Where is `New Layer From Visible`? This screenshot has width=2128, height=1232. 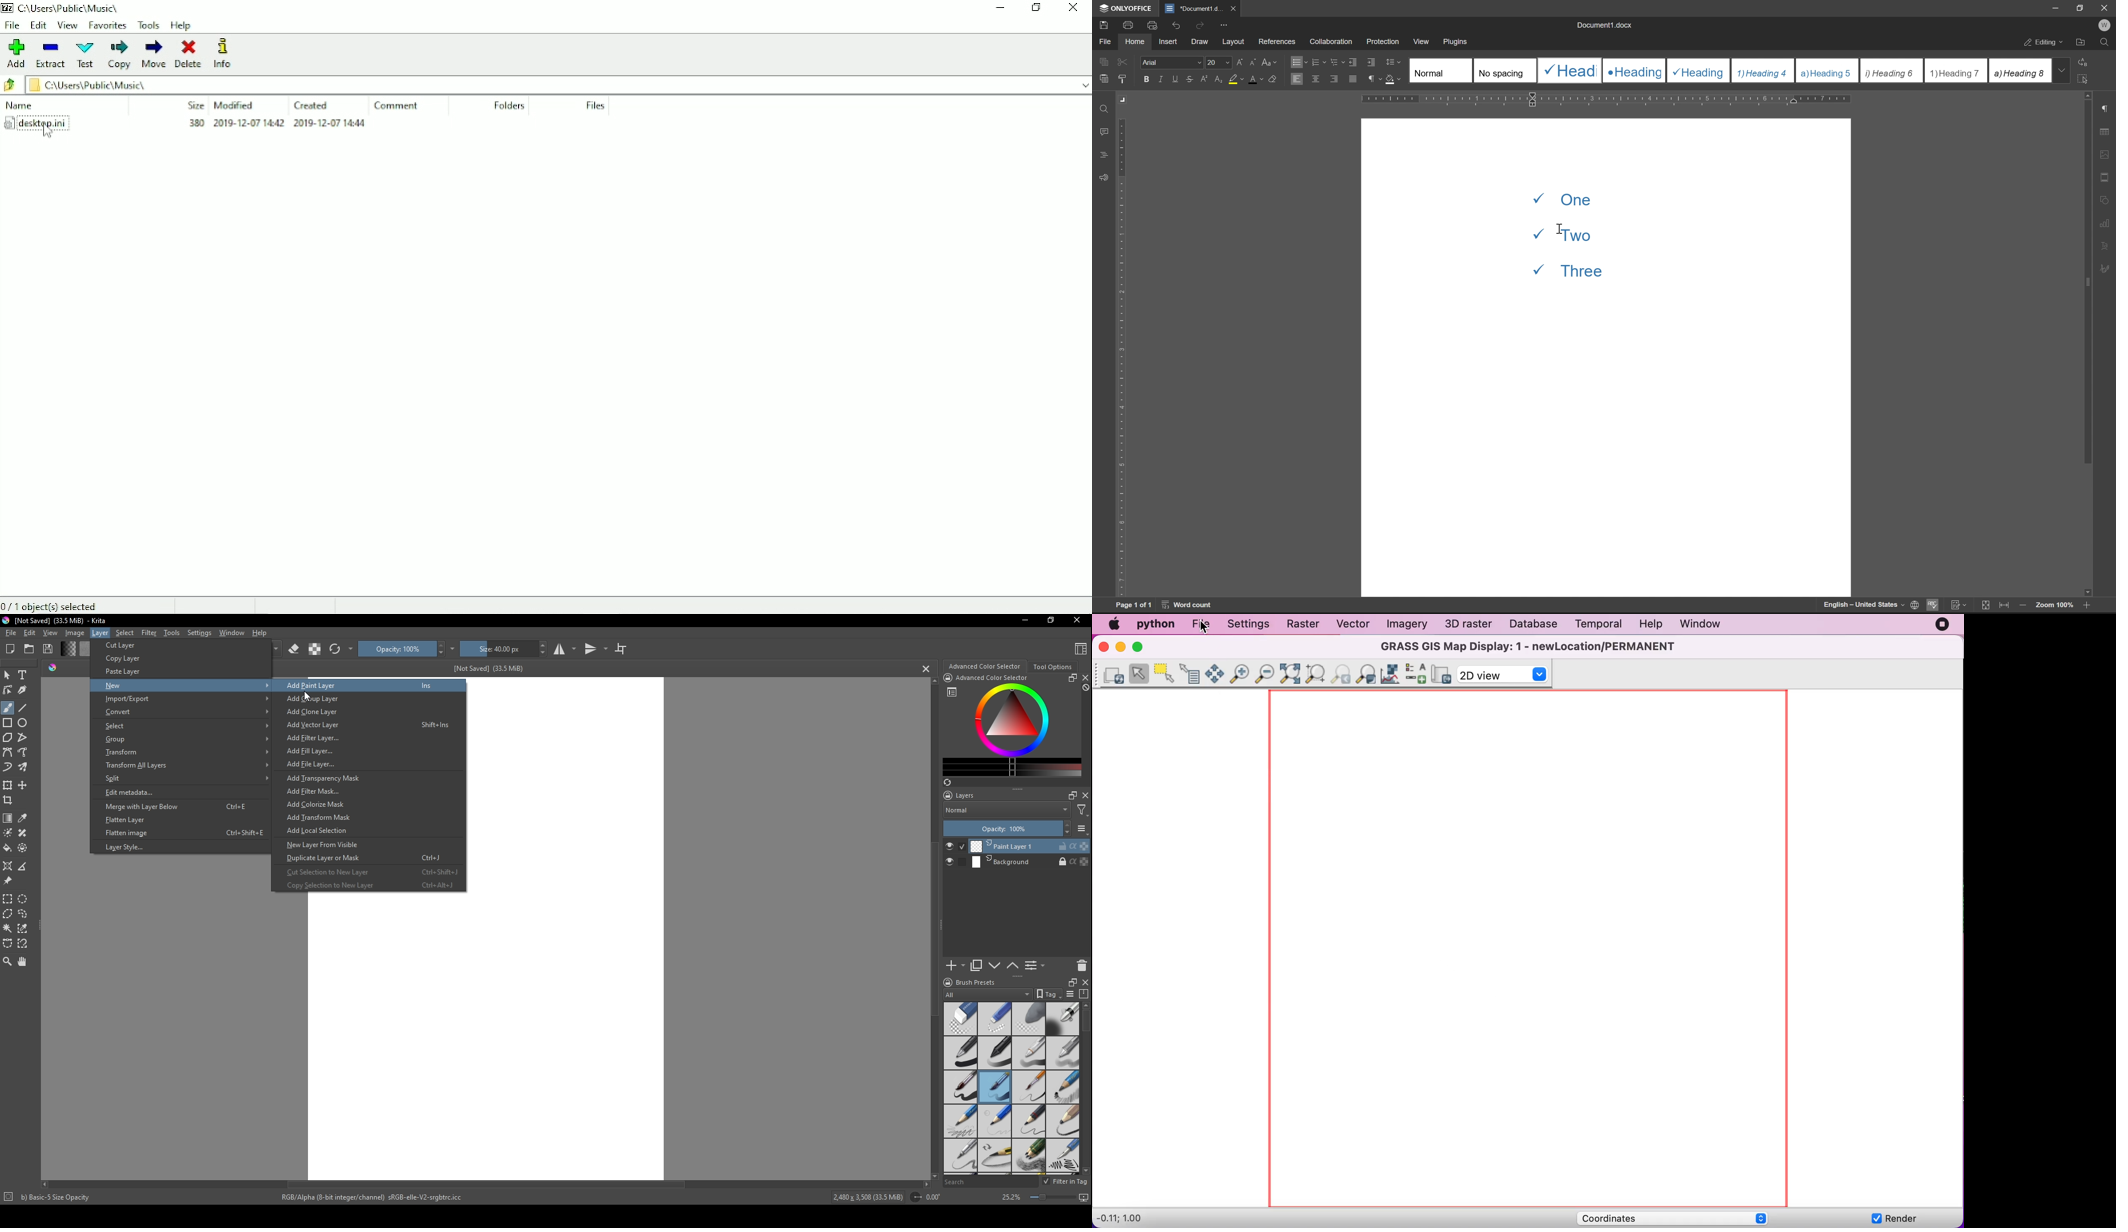
New Layer From Visible is located at coordinates (326, 845).